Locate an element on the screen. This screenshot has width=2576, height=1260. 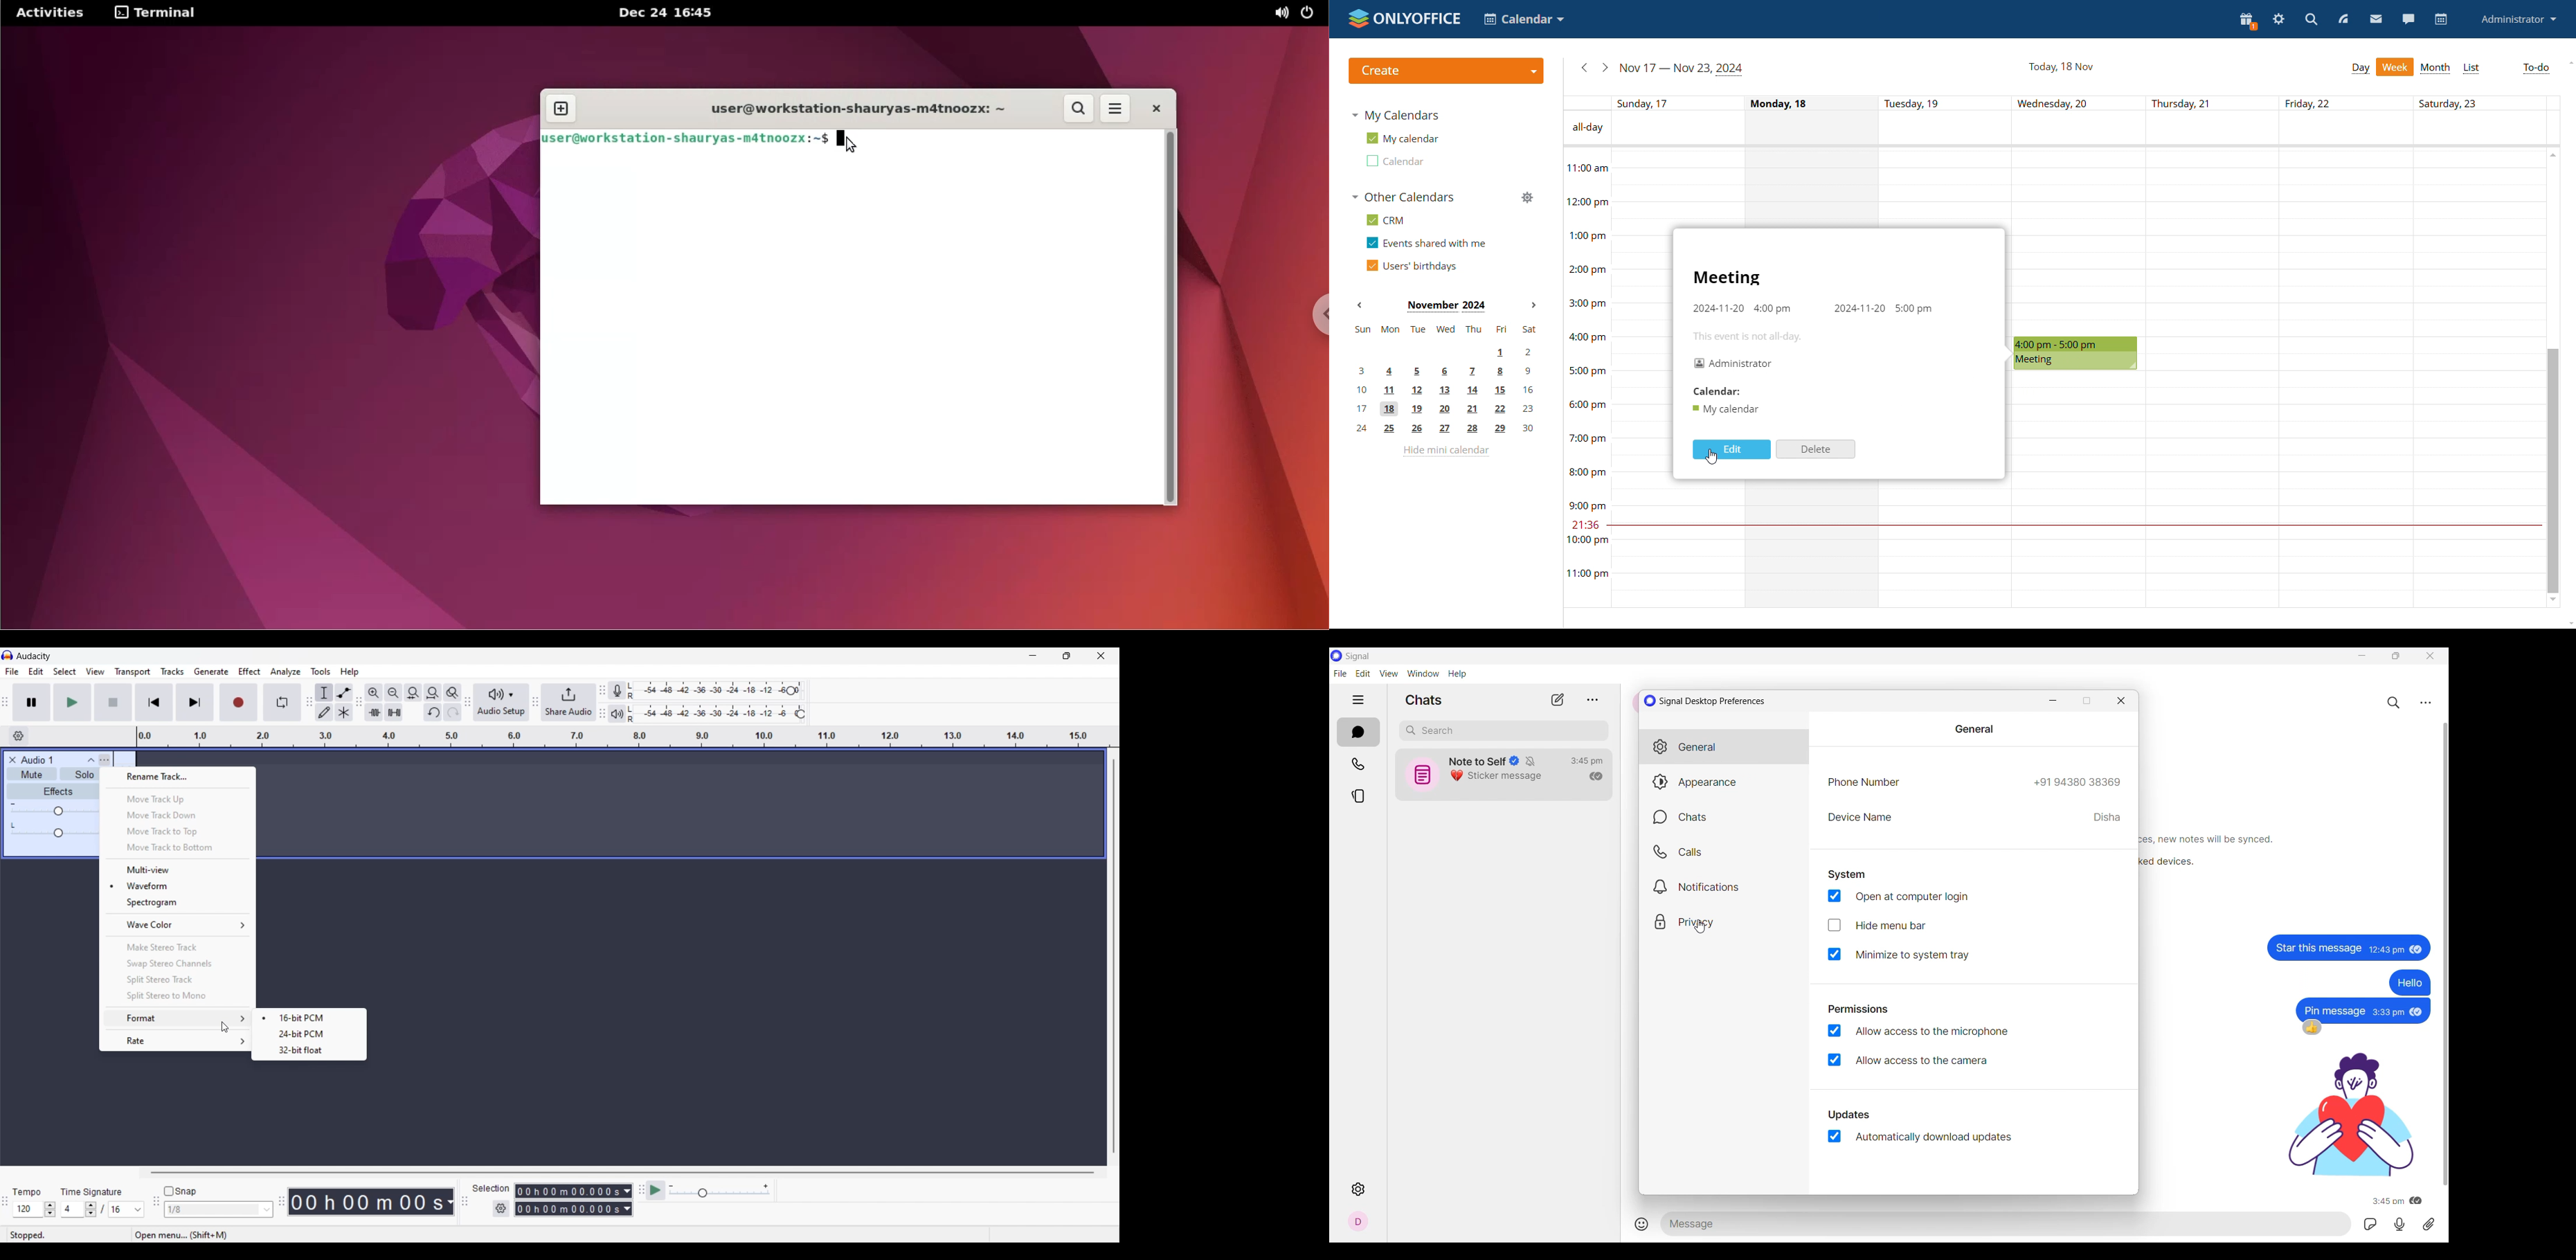
Pause is located at coordinates (31, 702).